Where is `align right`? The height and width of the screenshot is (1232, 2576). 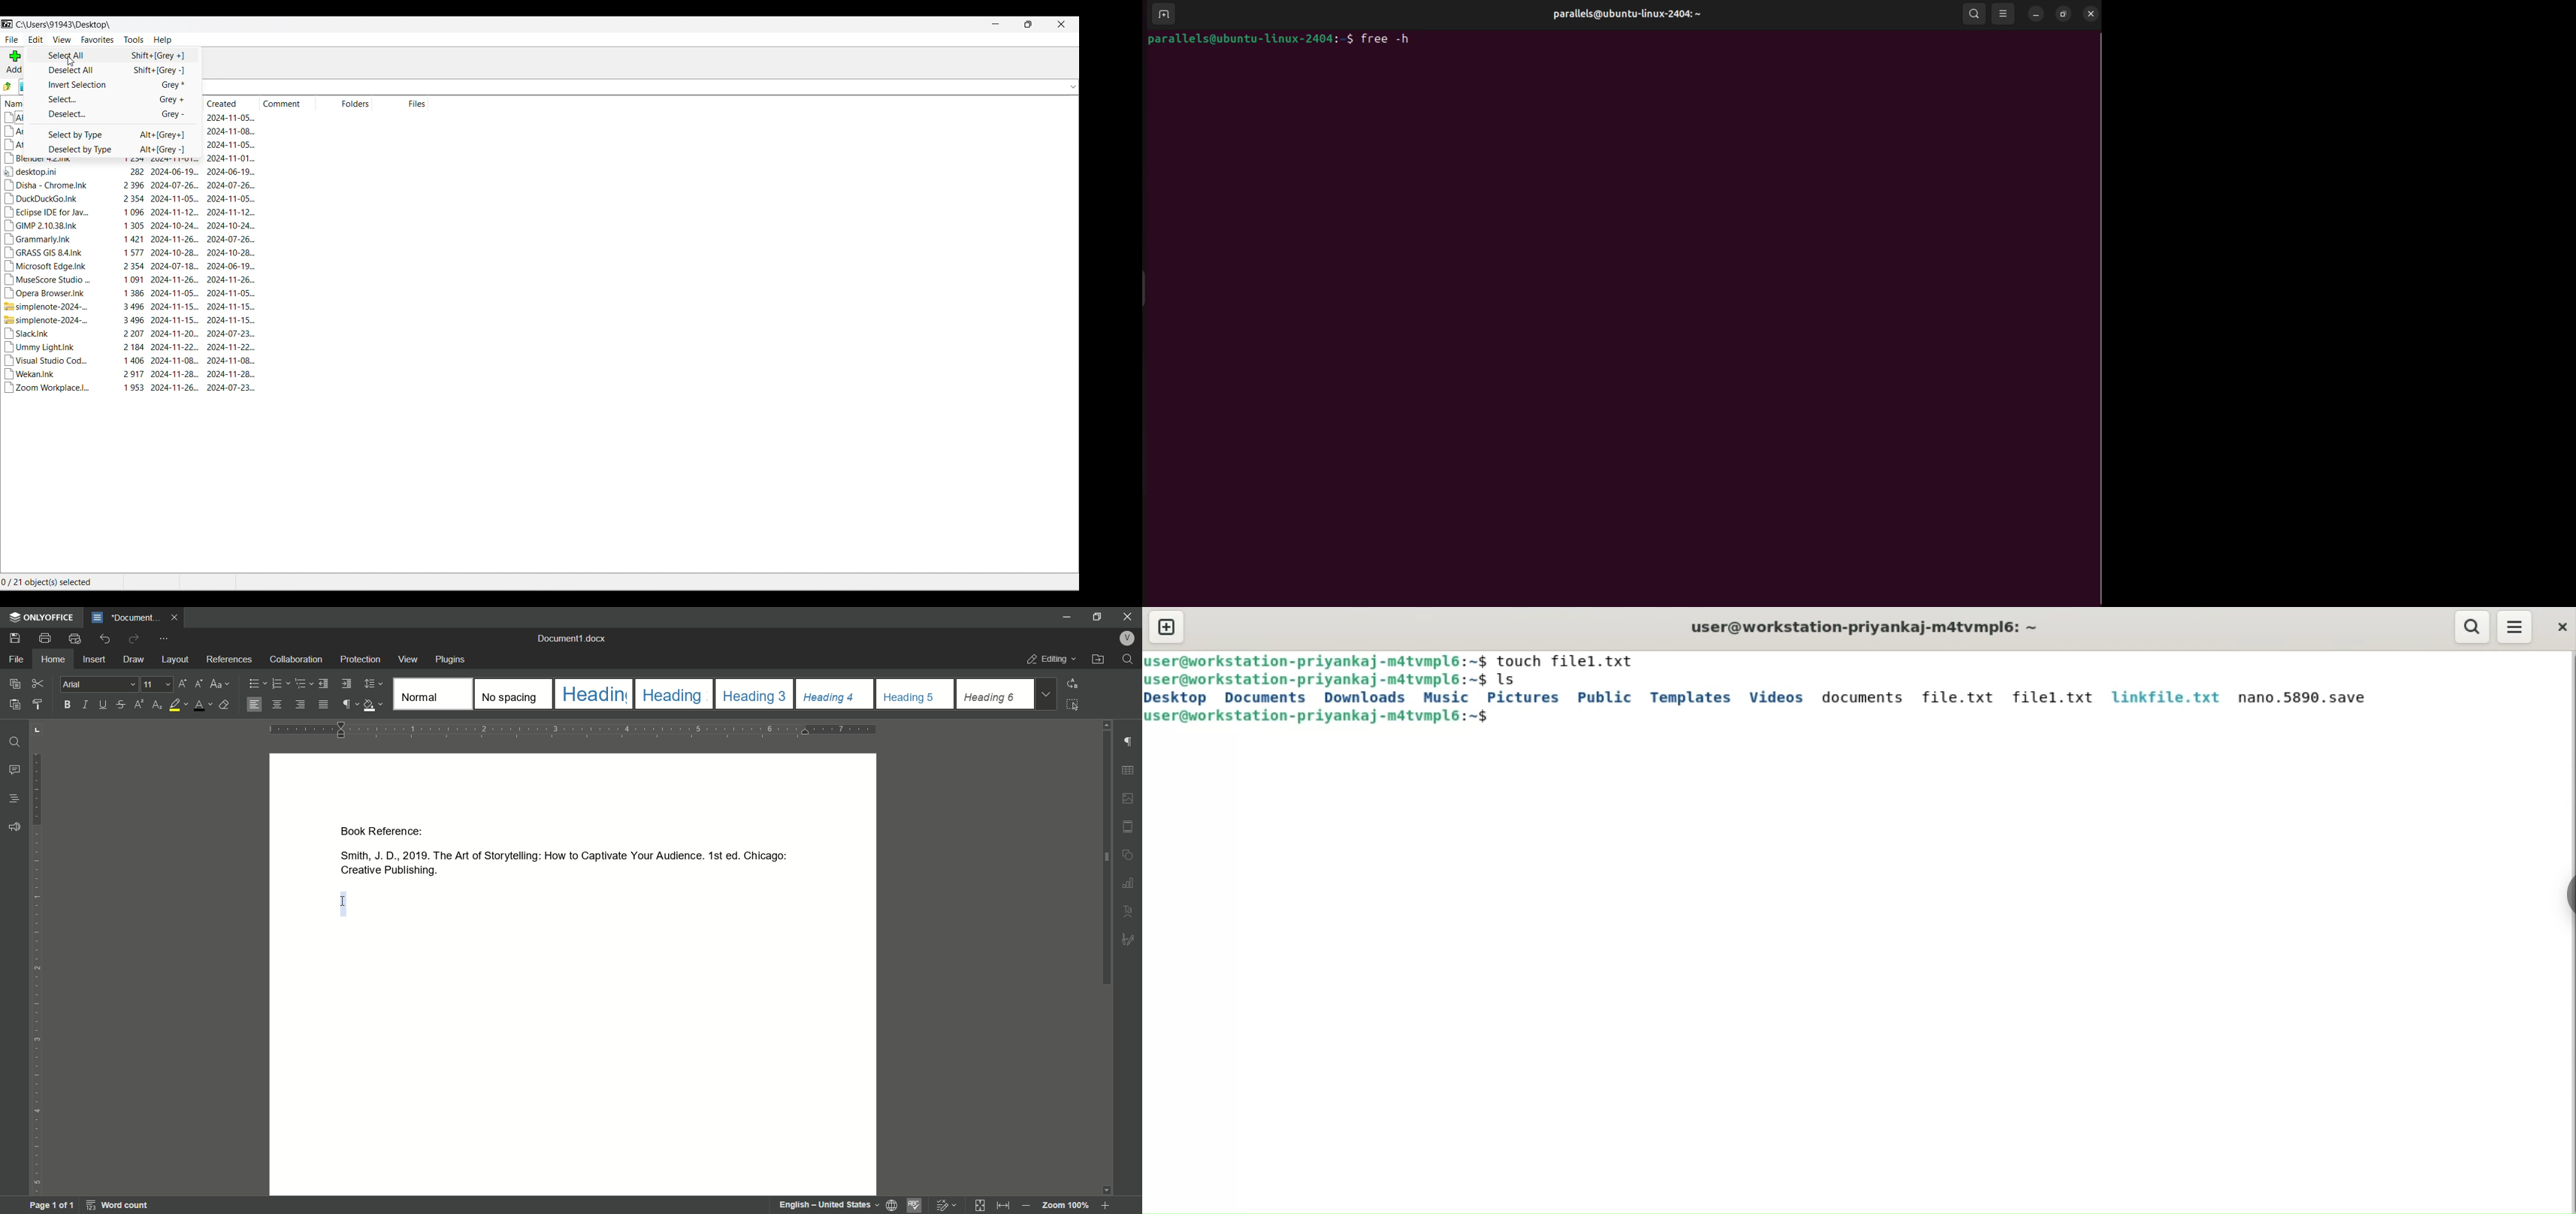 align right is located at coordinates (299, 704).